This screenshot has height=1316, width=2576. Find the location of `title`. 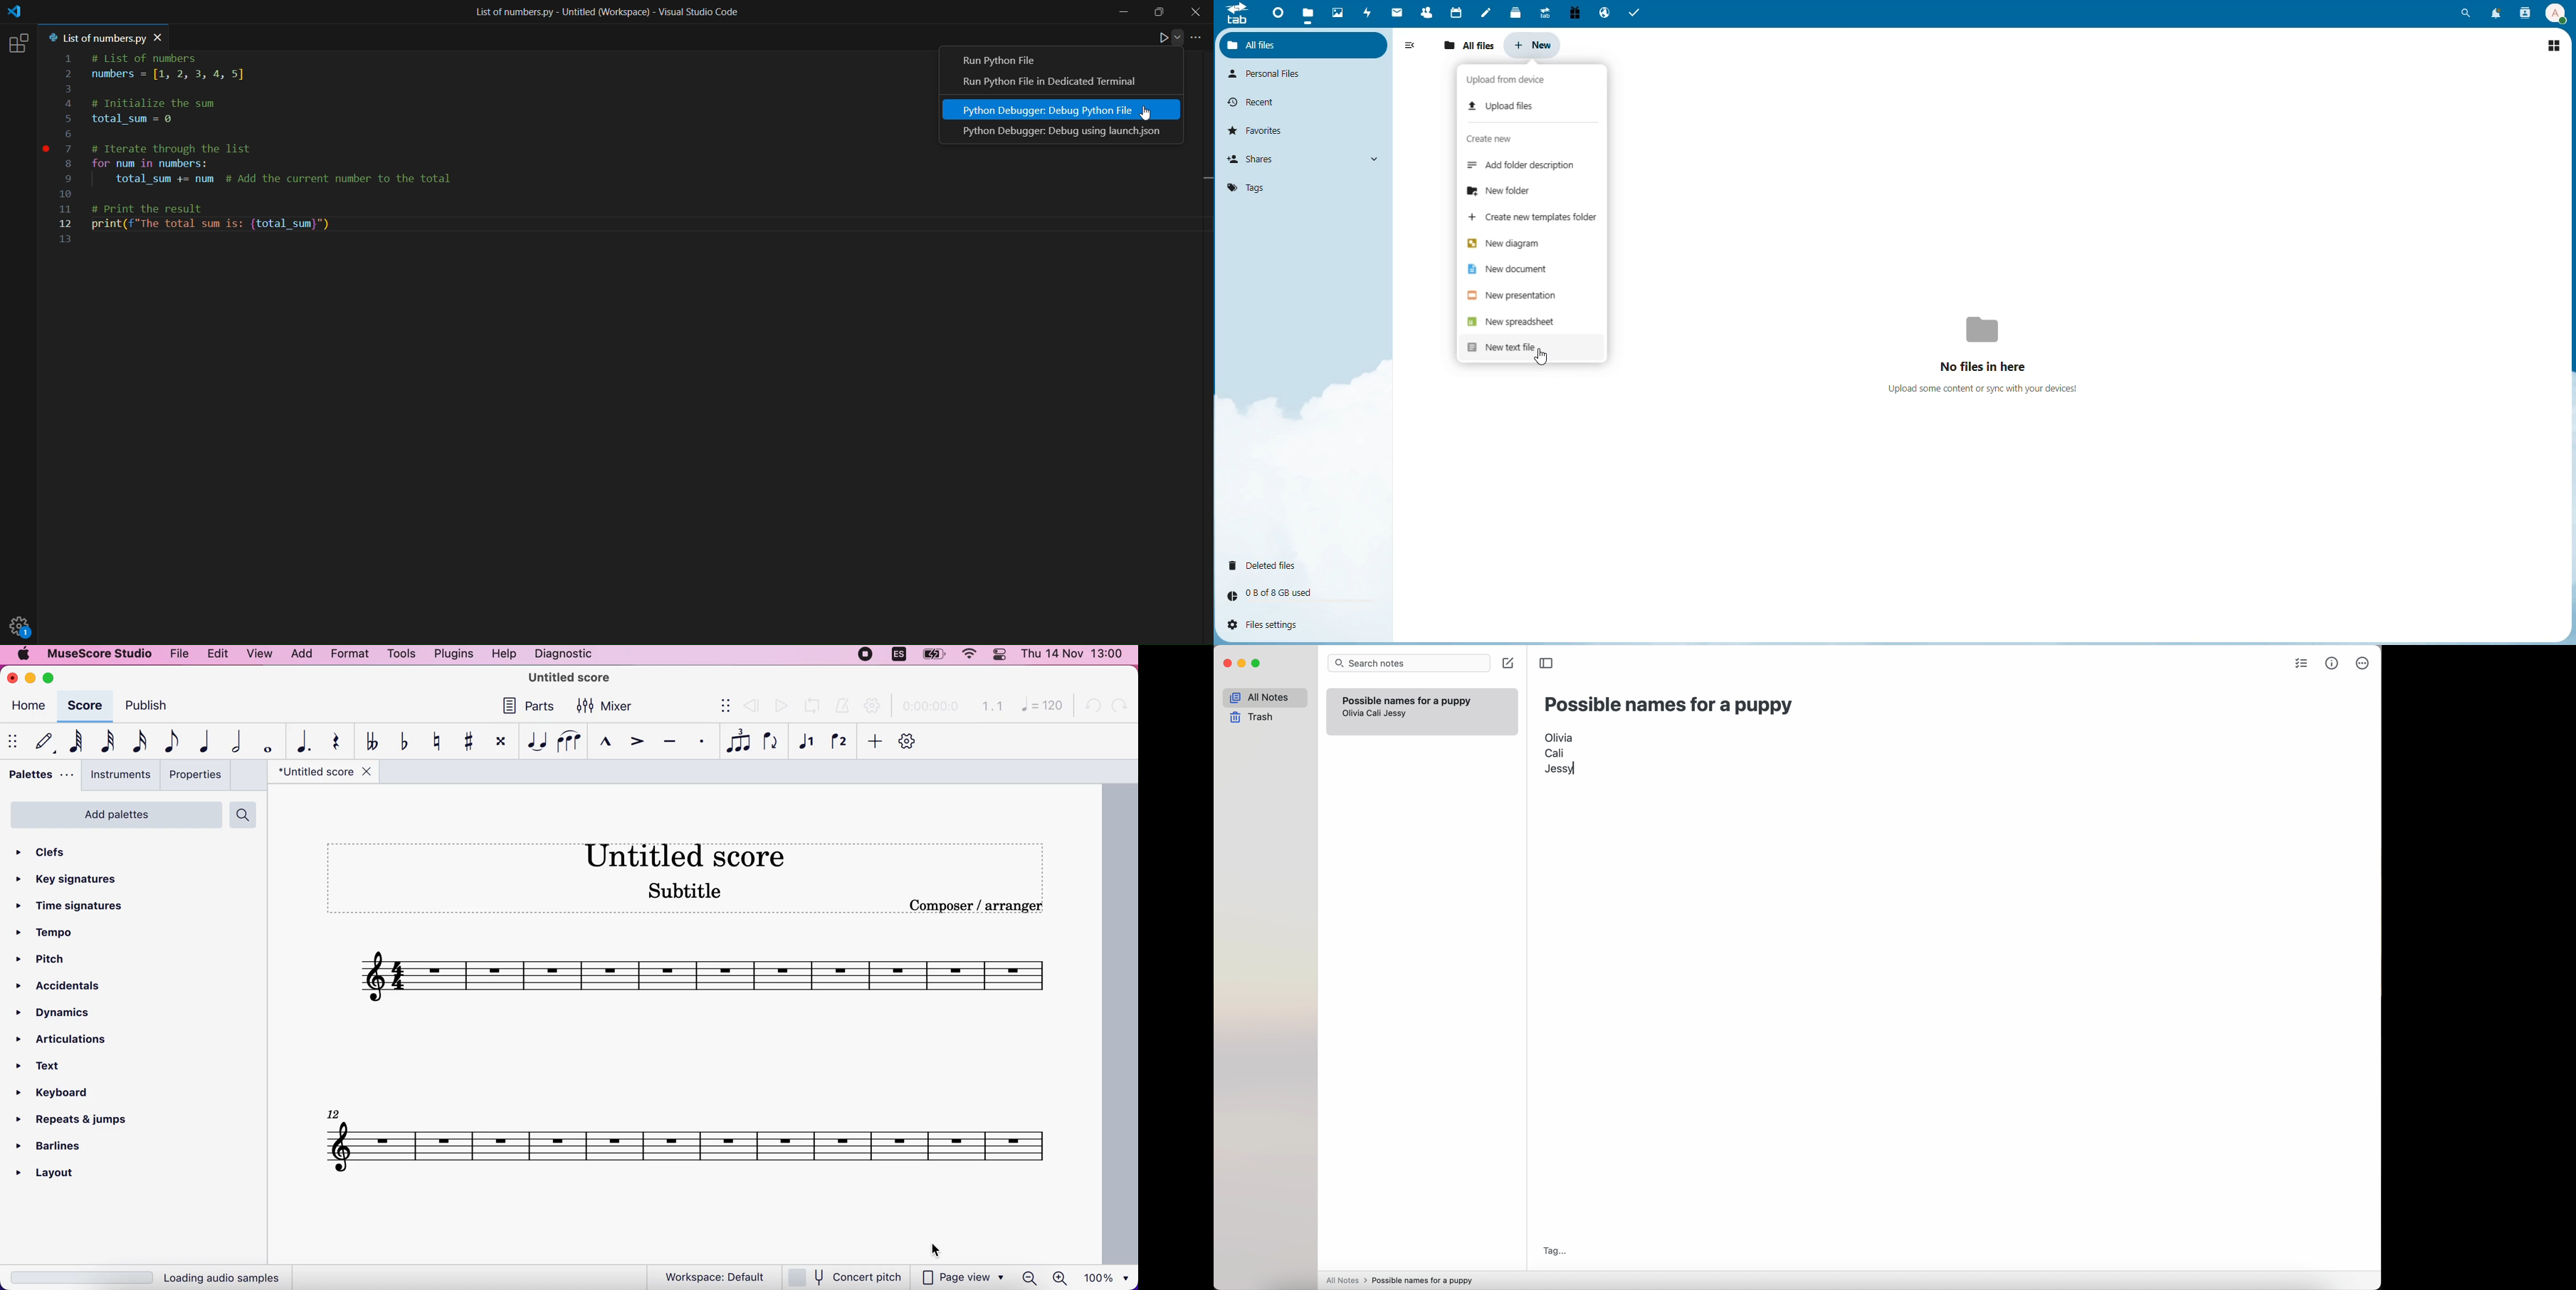

title is located at coordinates (604, 11).